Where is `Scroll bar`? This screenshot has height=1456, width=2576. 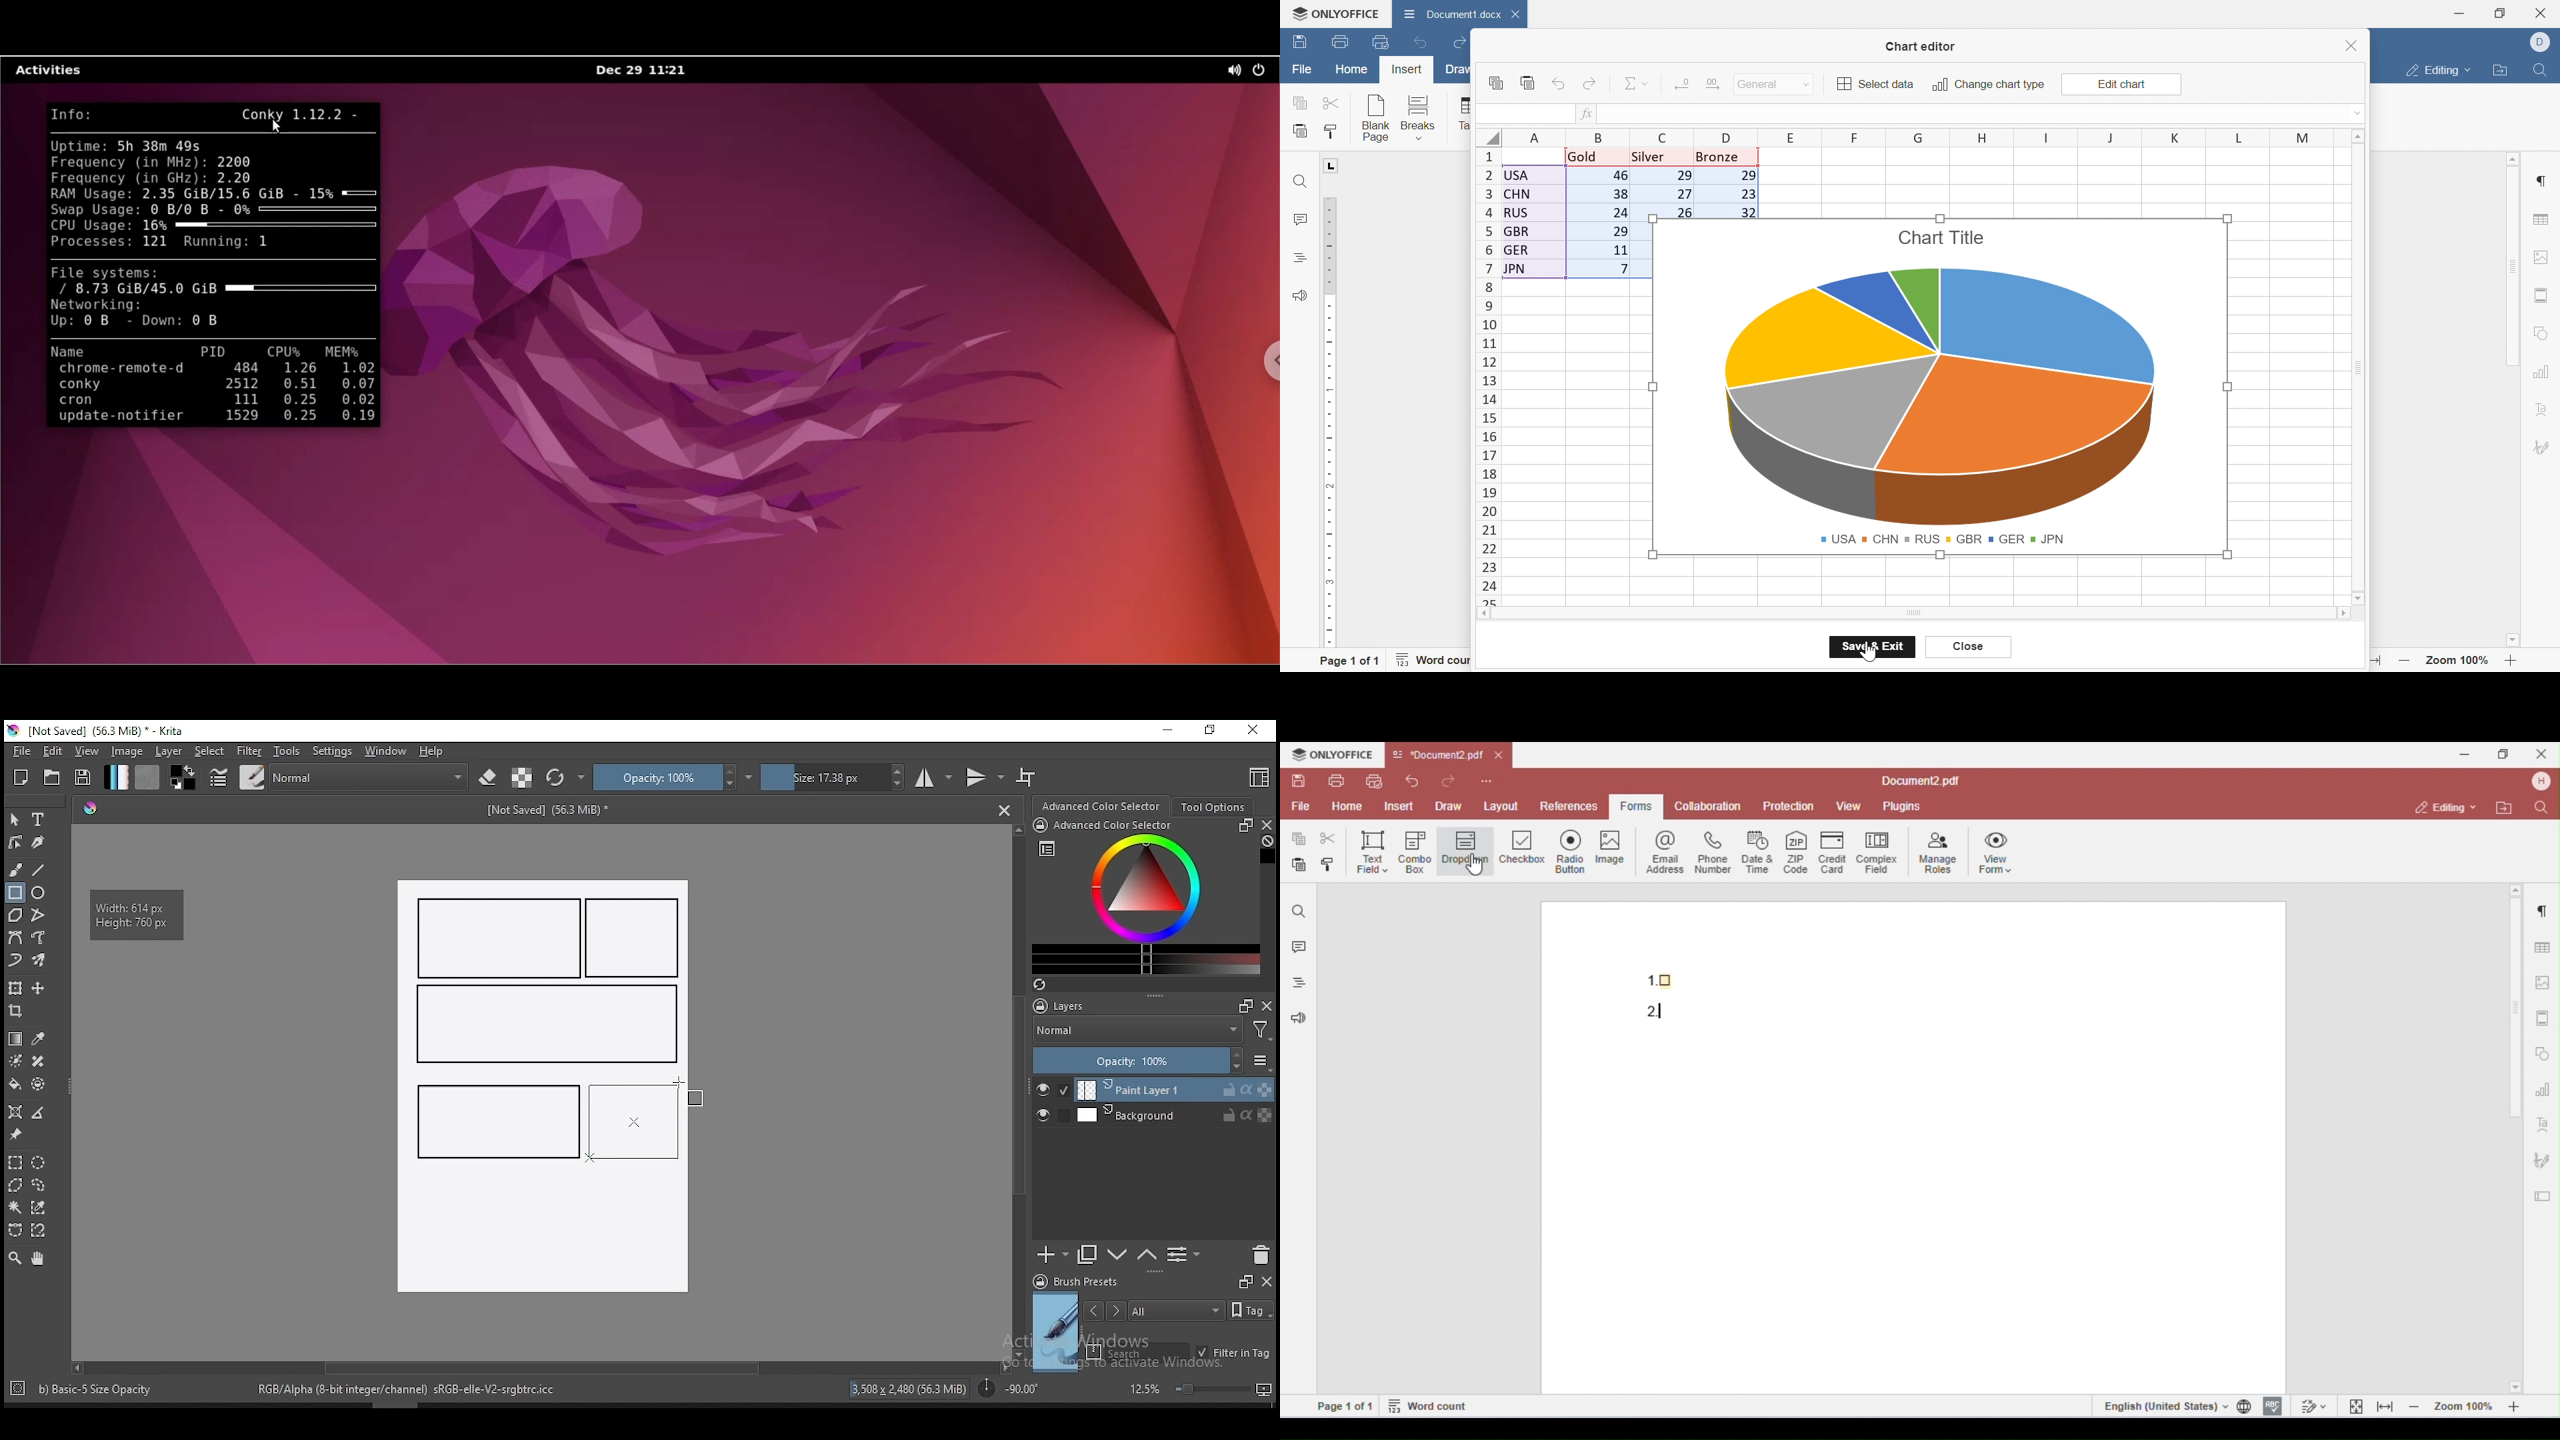 Scroll bar is located at coordinates (2343, 616).